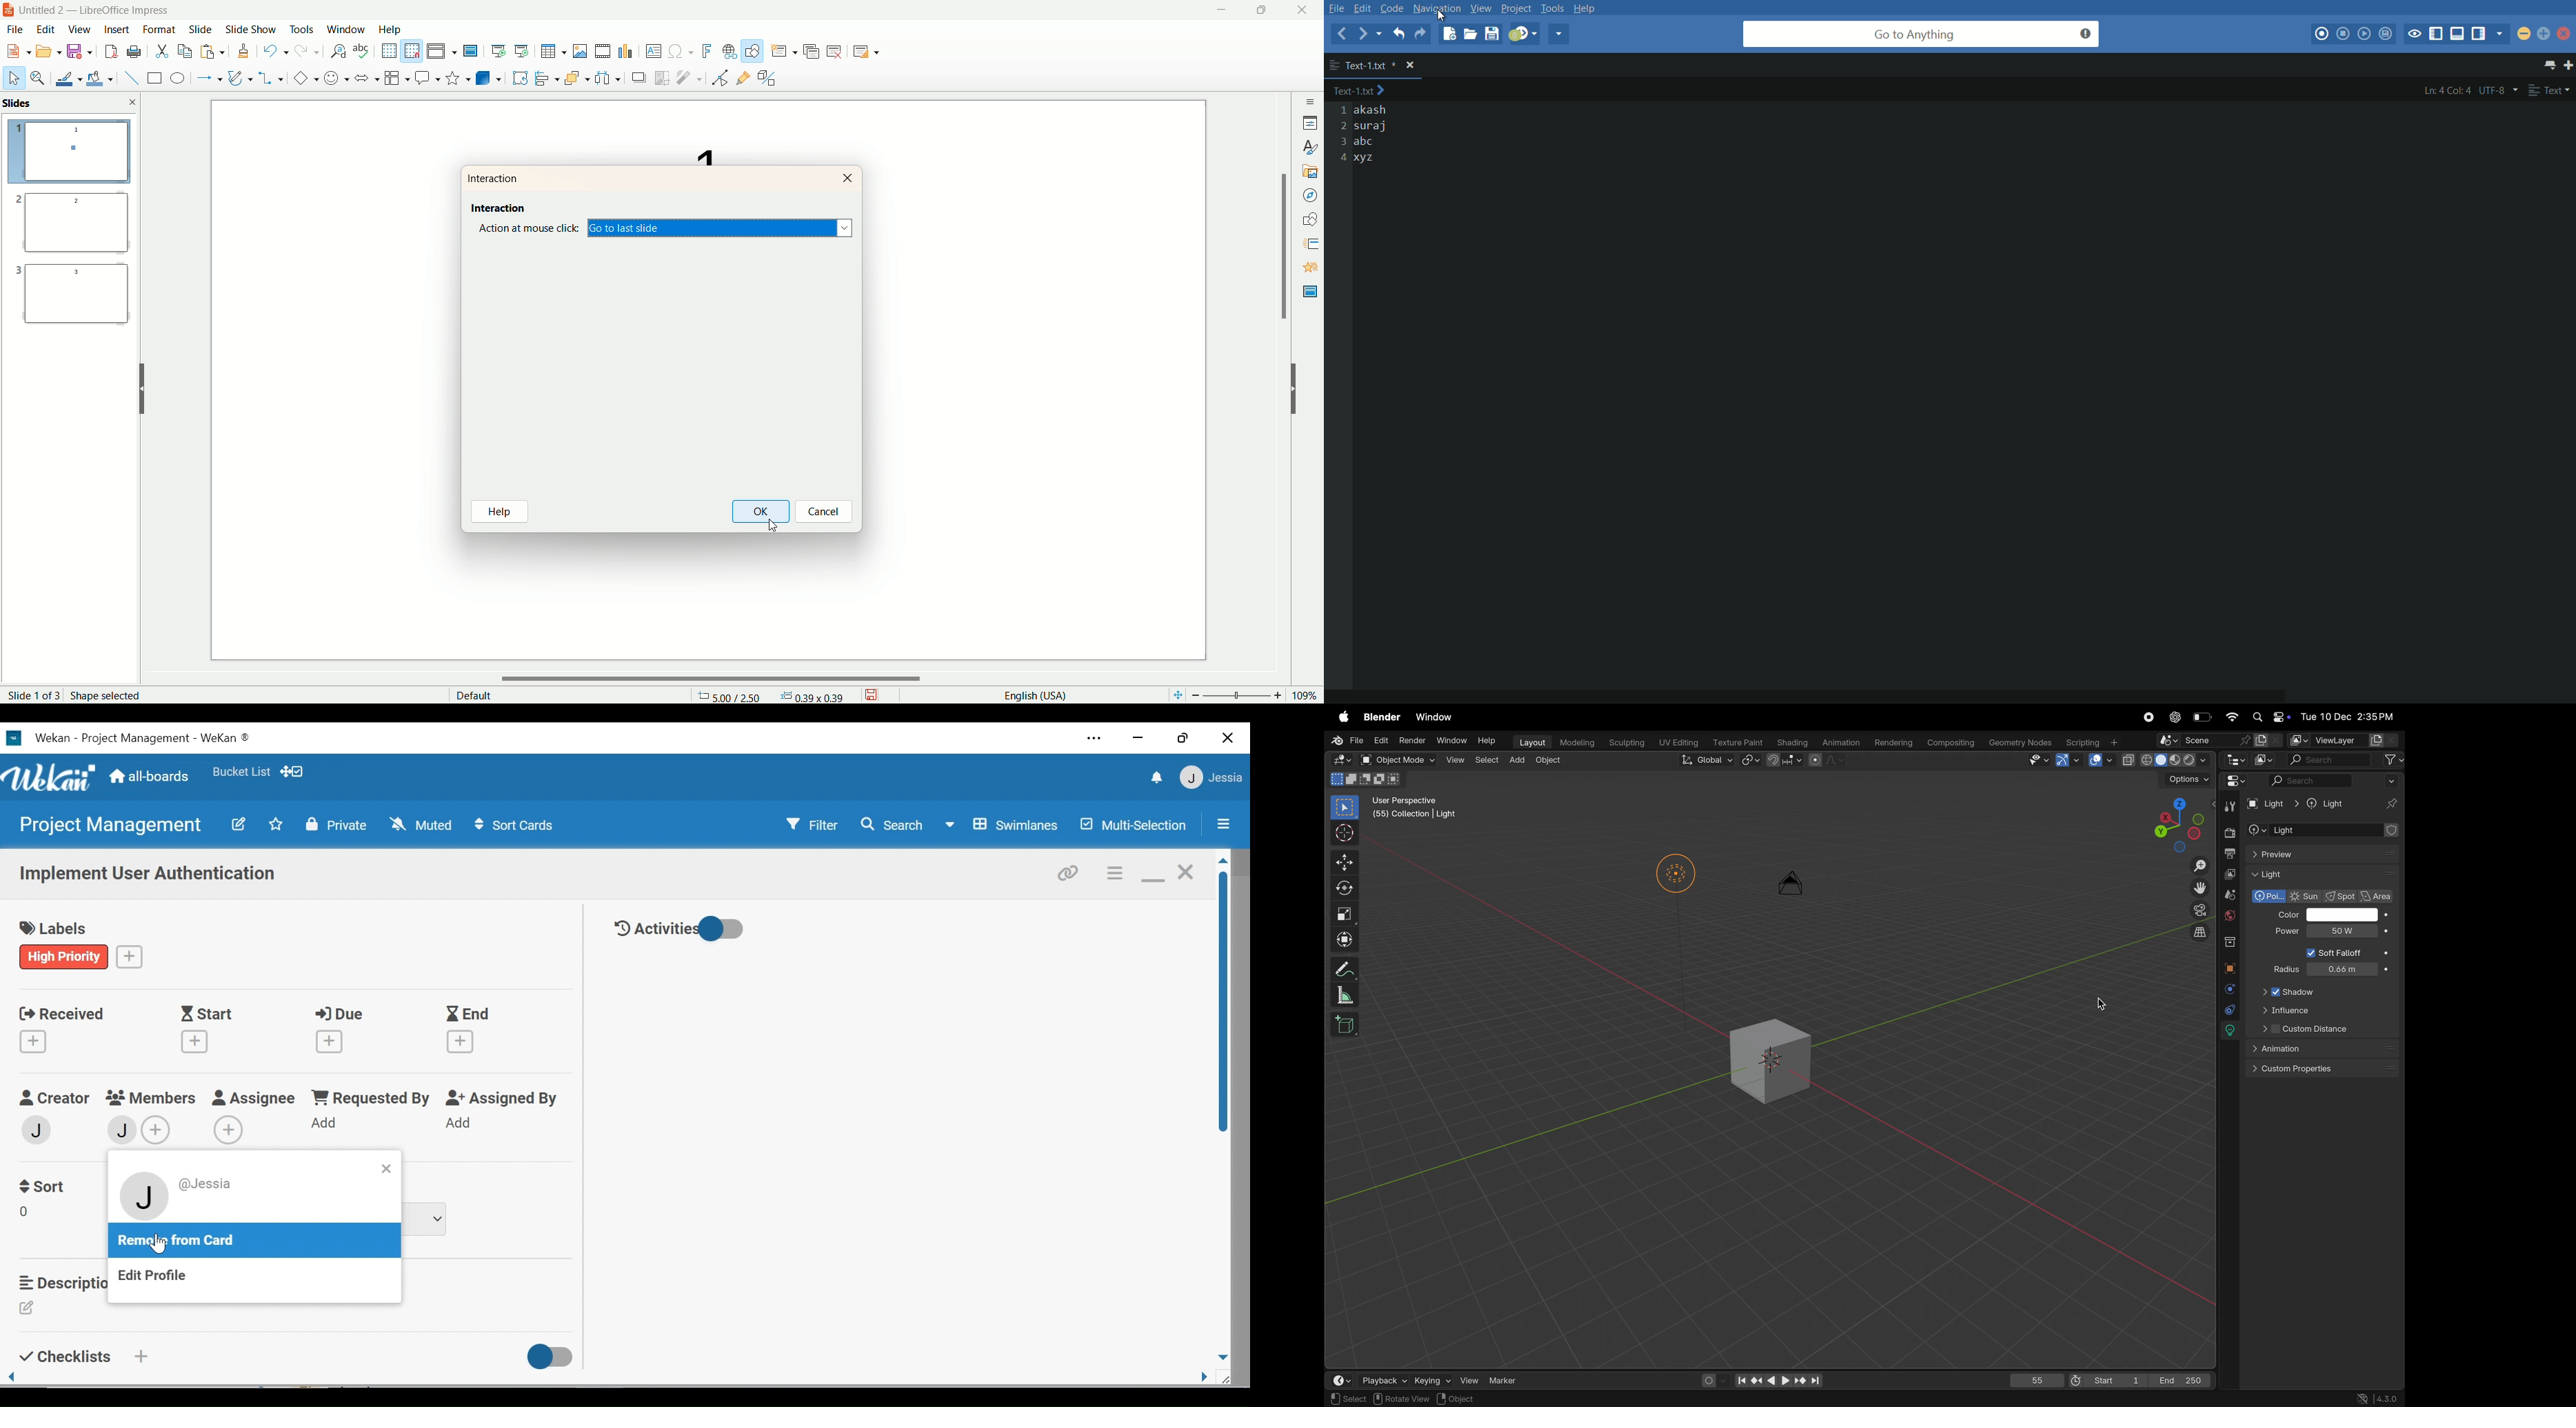 This screenshot has height=1428, width=2576. Describe the element at coordinates (1181, 739) in the screenshot. I see `Restore` at that location.